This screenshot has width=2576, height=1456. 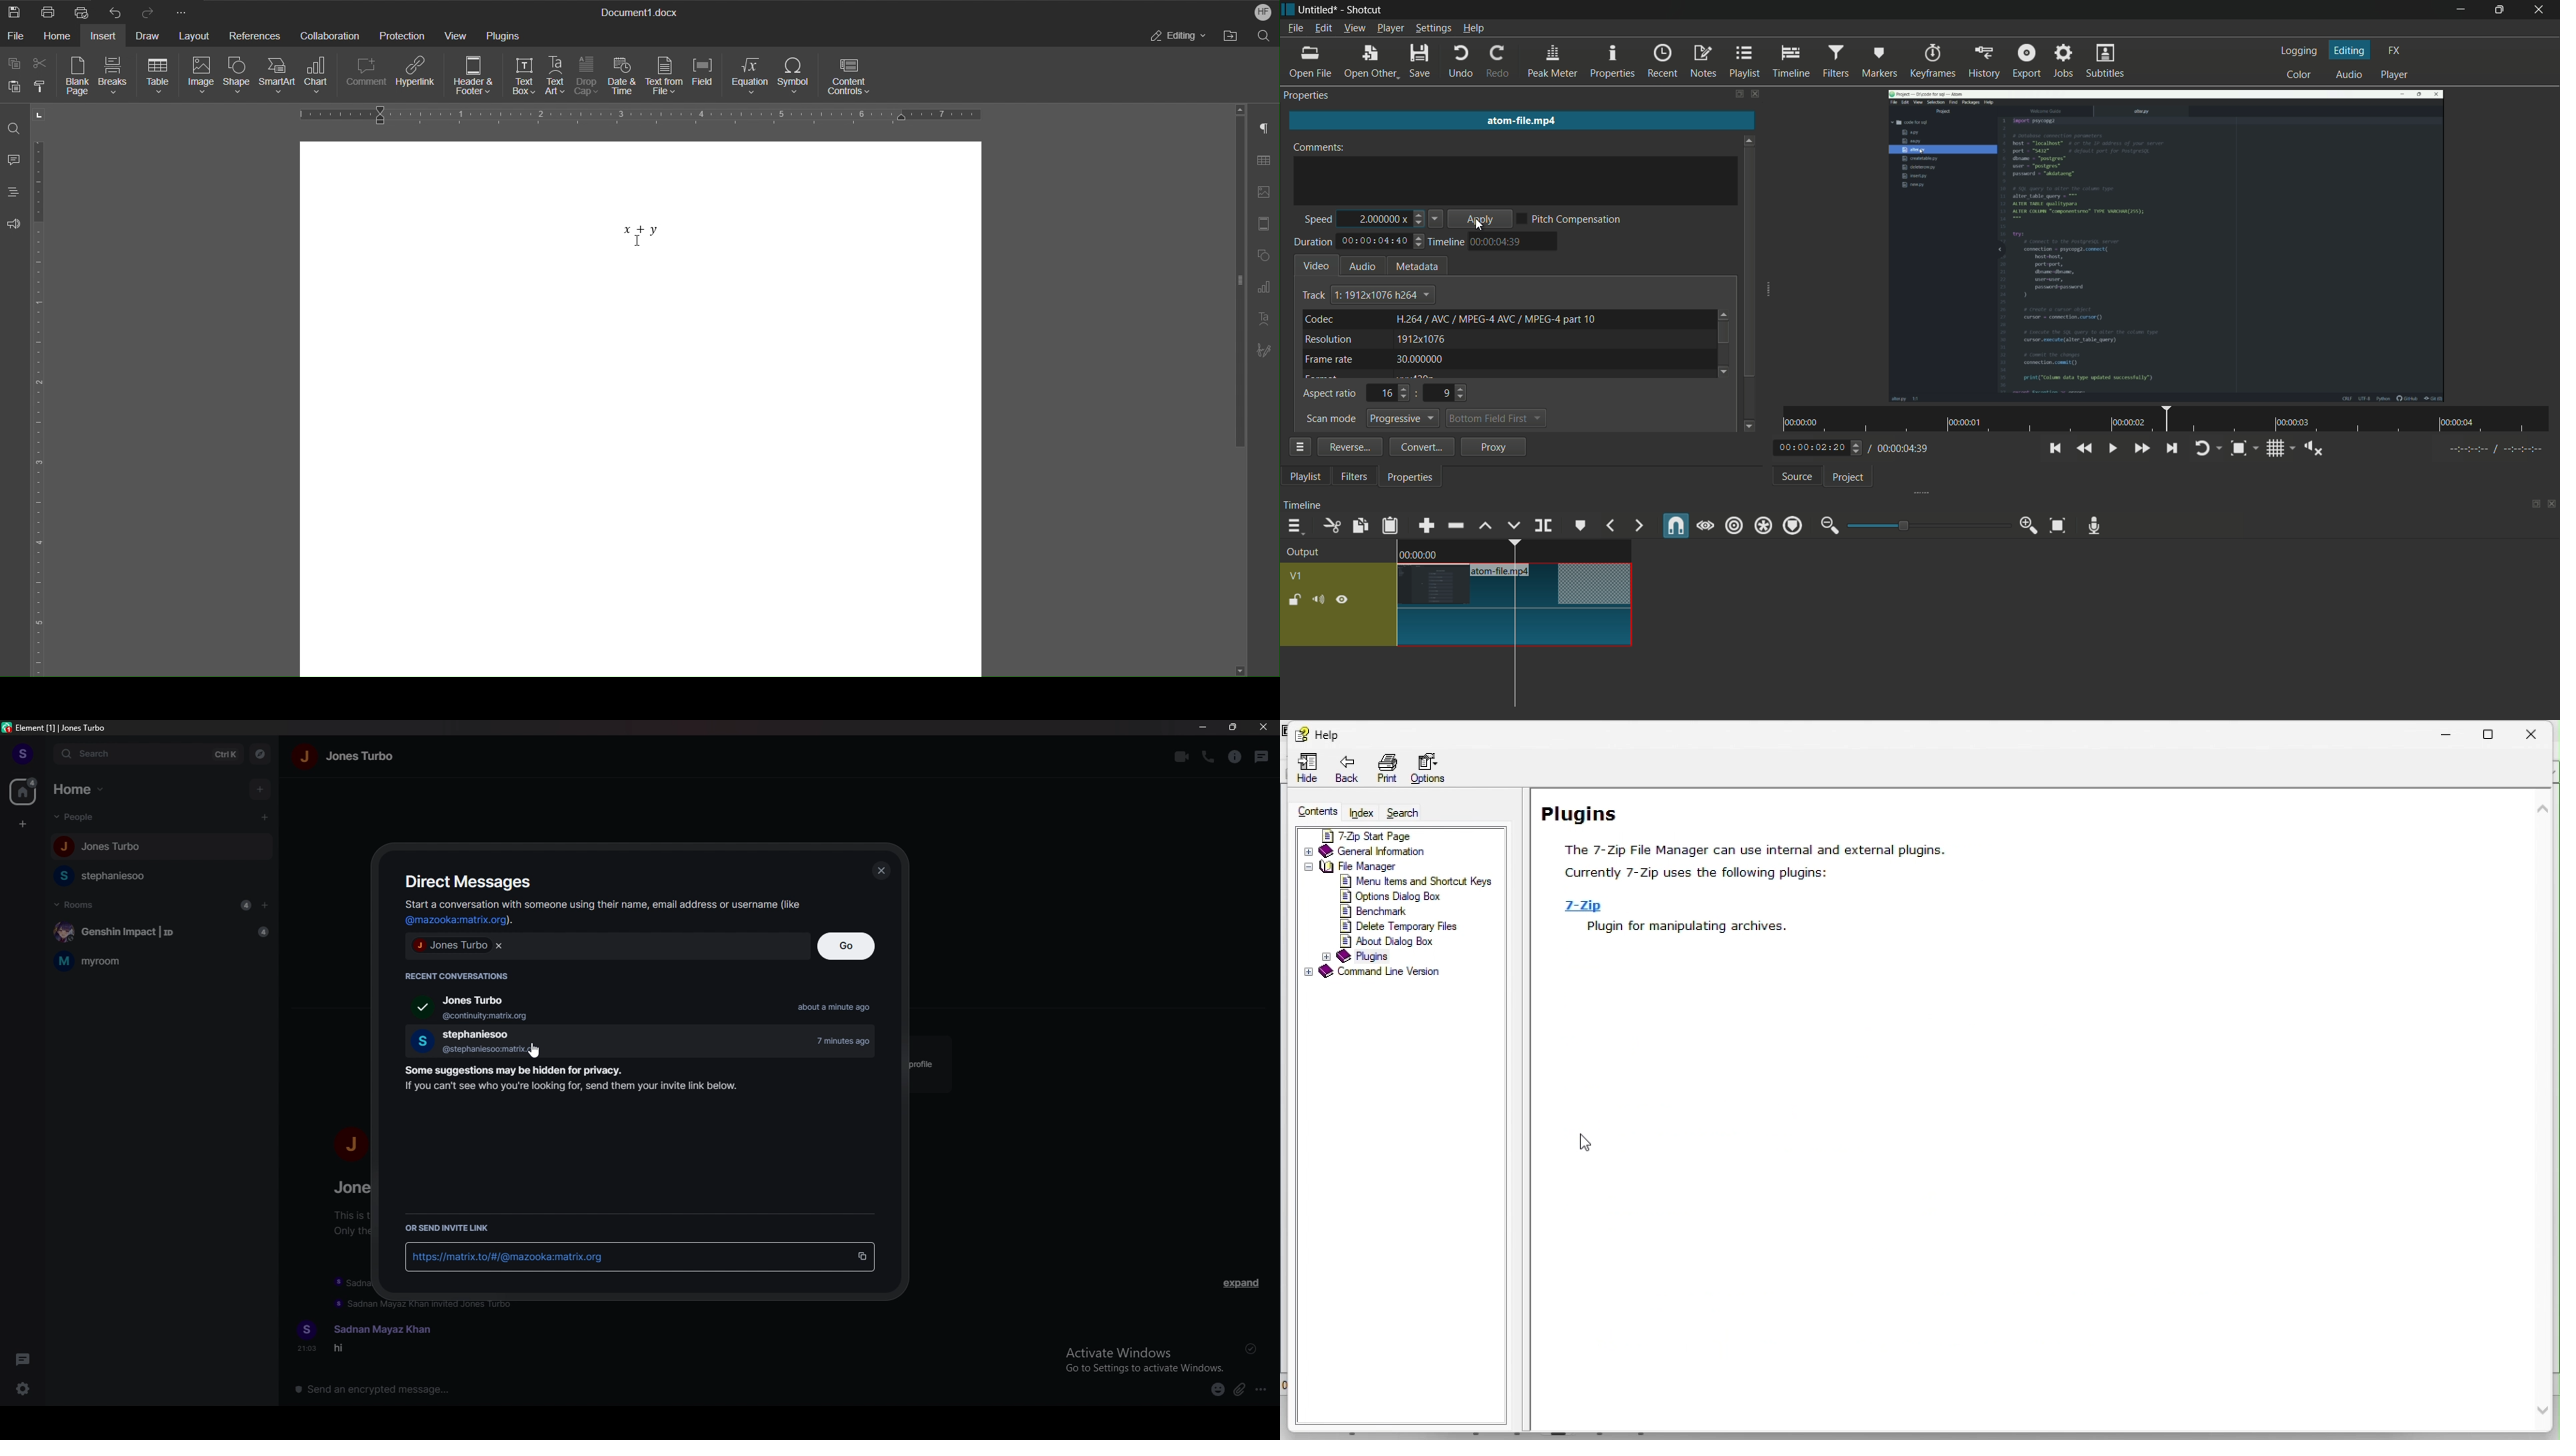 What do you see at coordinates (227, 756) in the screenshot?
I see `ctrl k` at bounding box center [227, 756].